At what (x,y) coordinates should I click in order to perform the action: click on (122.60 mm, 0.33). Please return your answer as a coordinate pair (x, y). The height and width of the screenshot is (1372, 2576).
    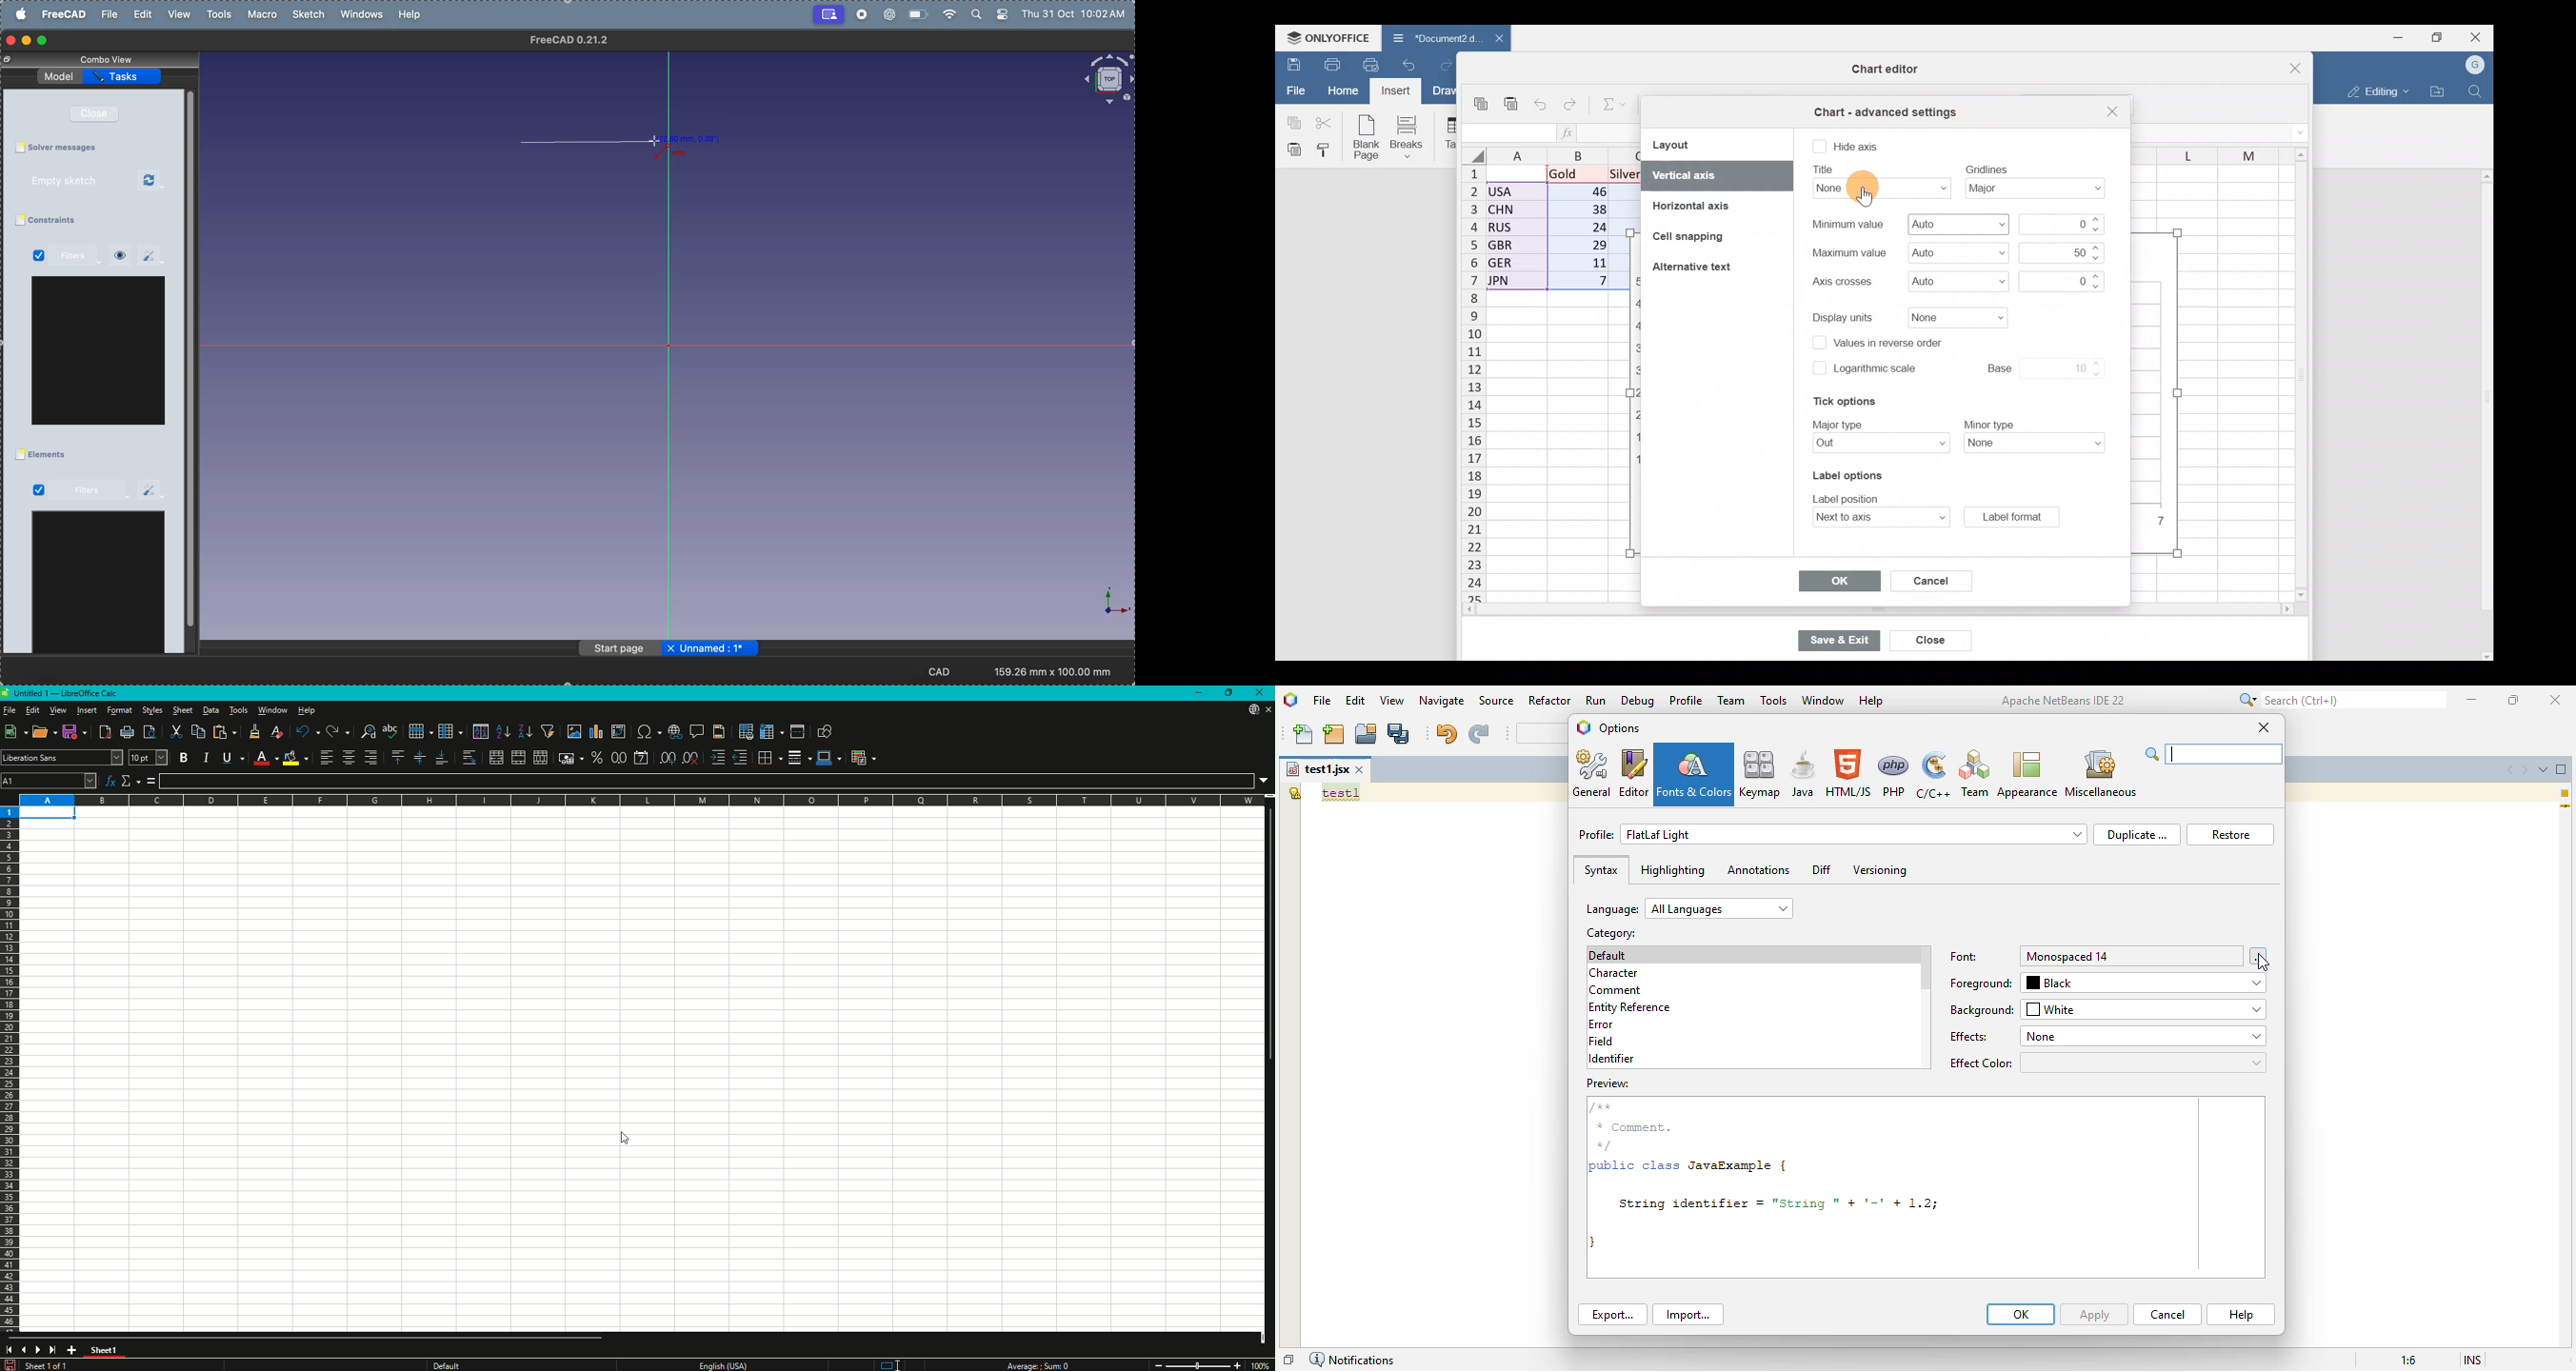
    Looking at the image, I should click on (688, 138).